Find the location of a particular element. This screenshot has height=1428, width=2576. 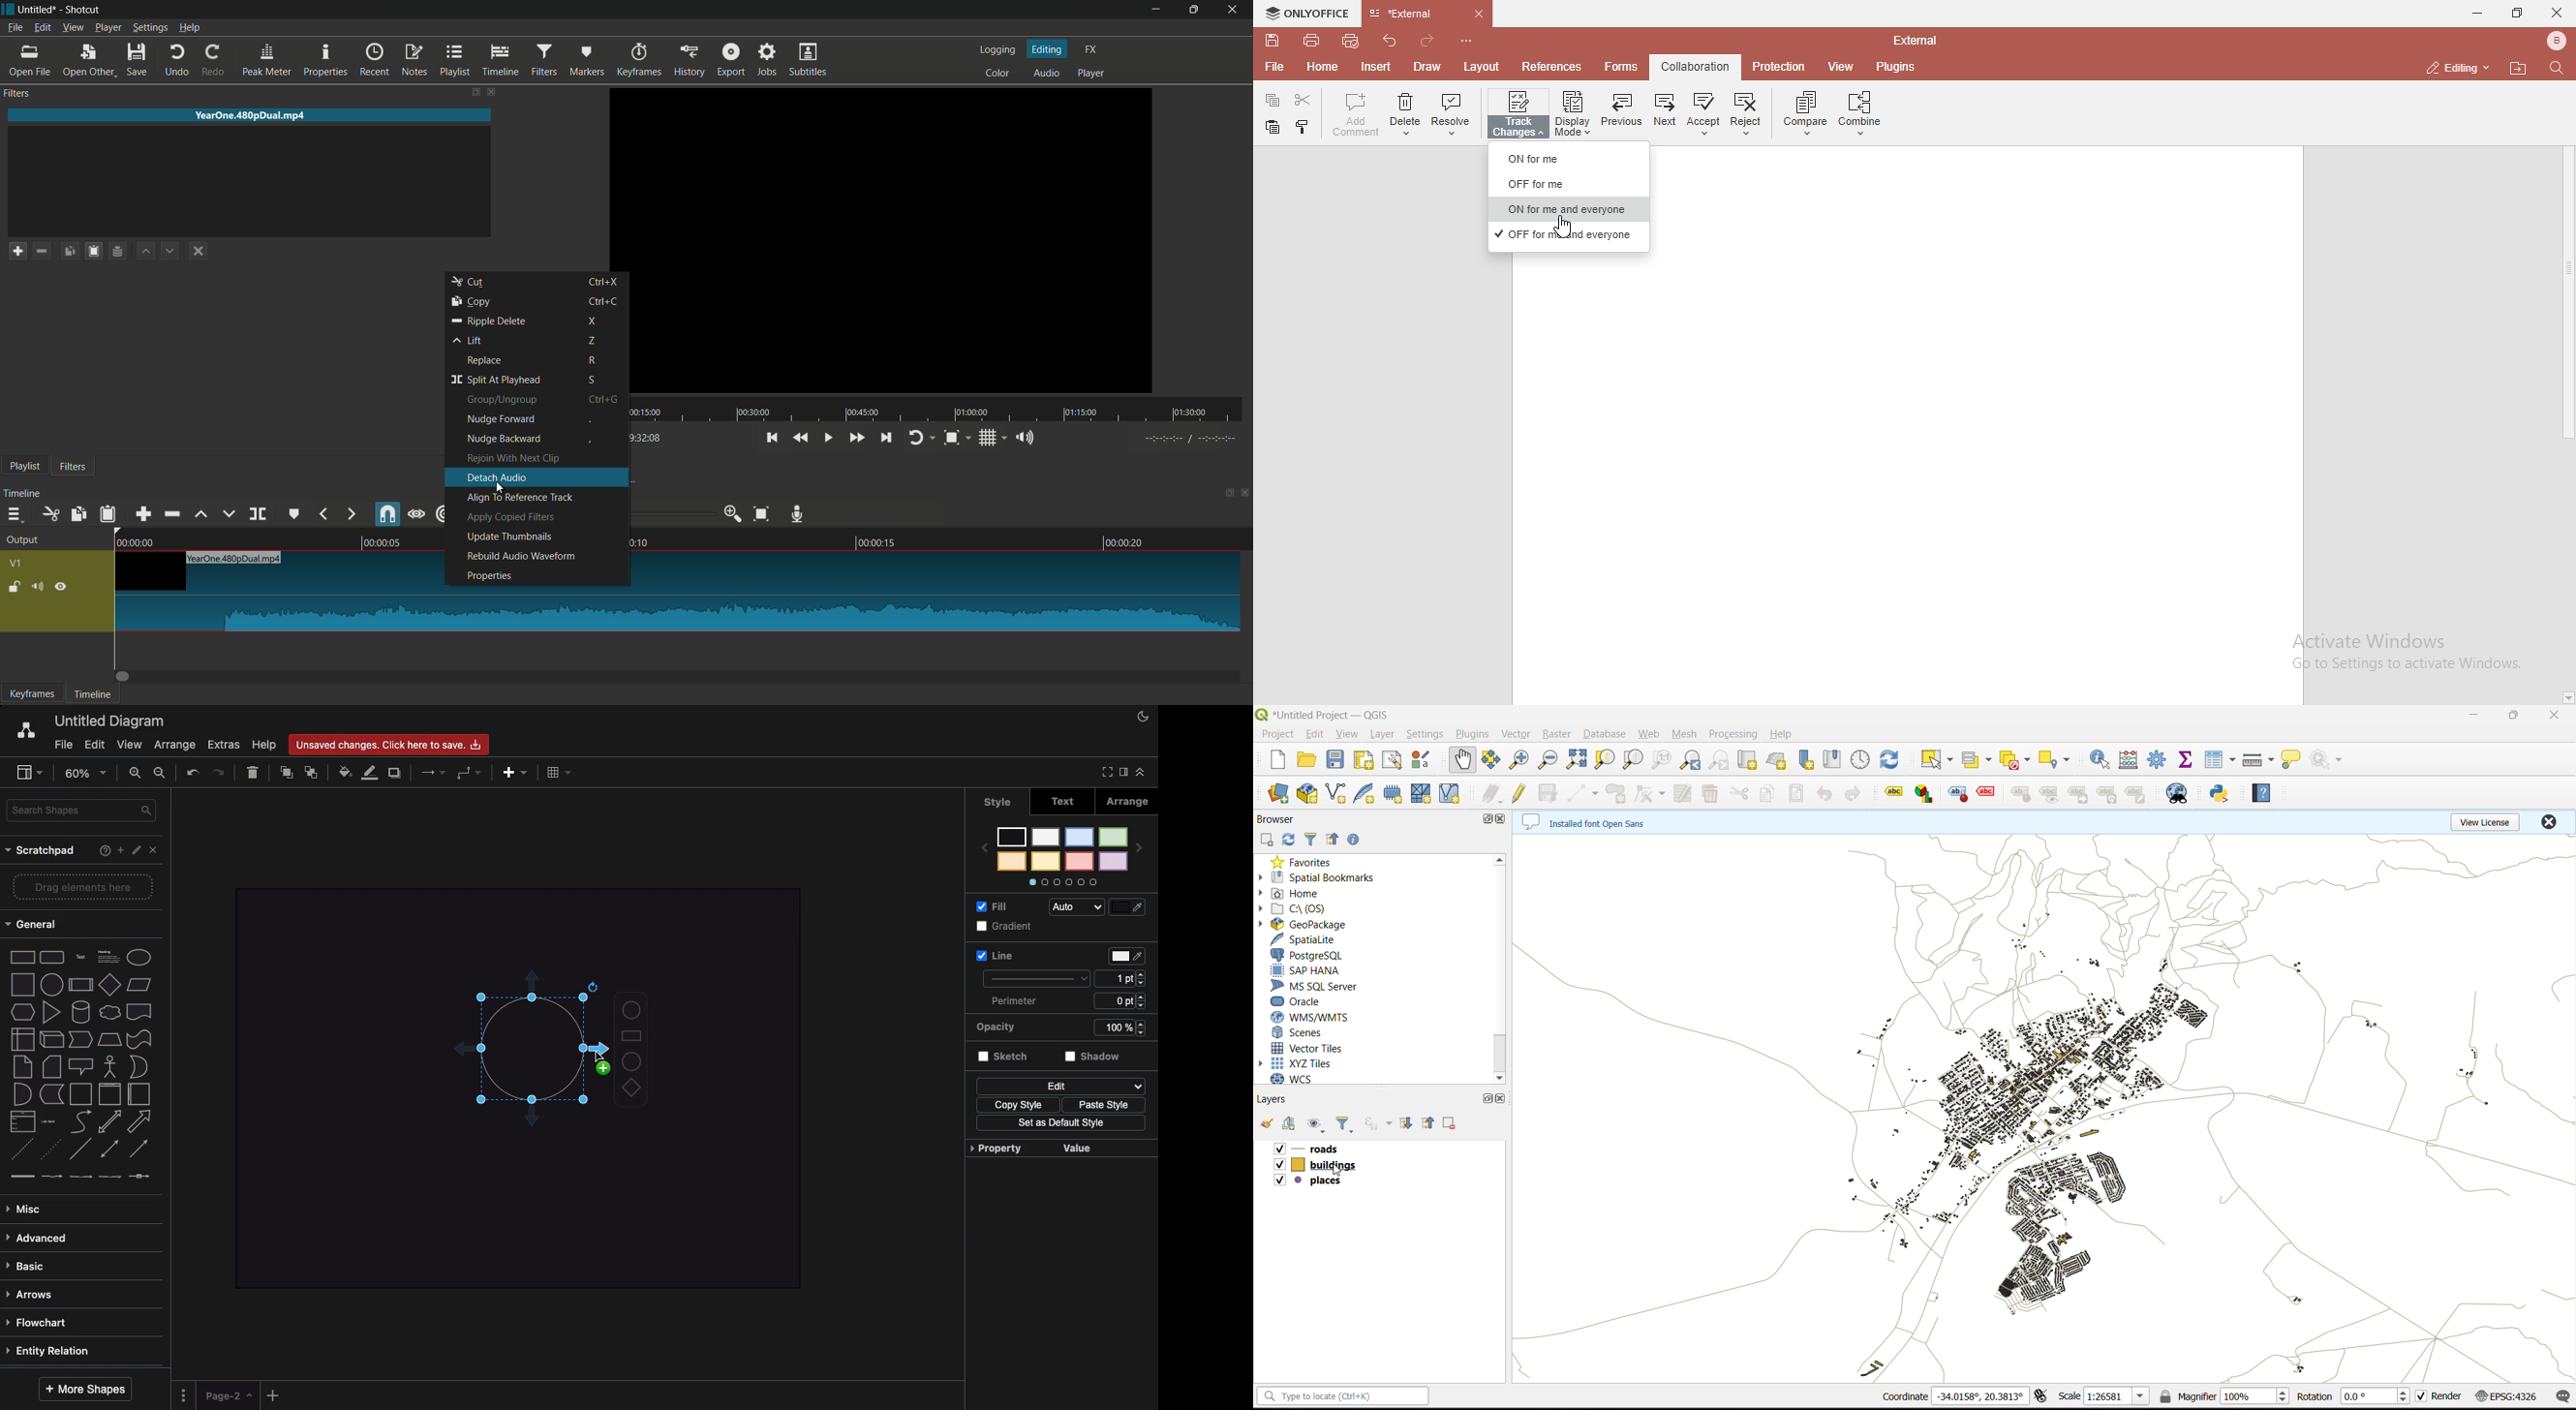

no action is located at coordinates (2329, 761).